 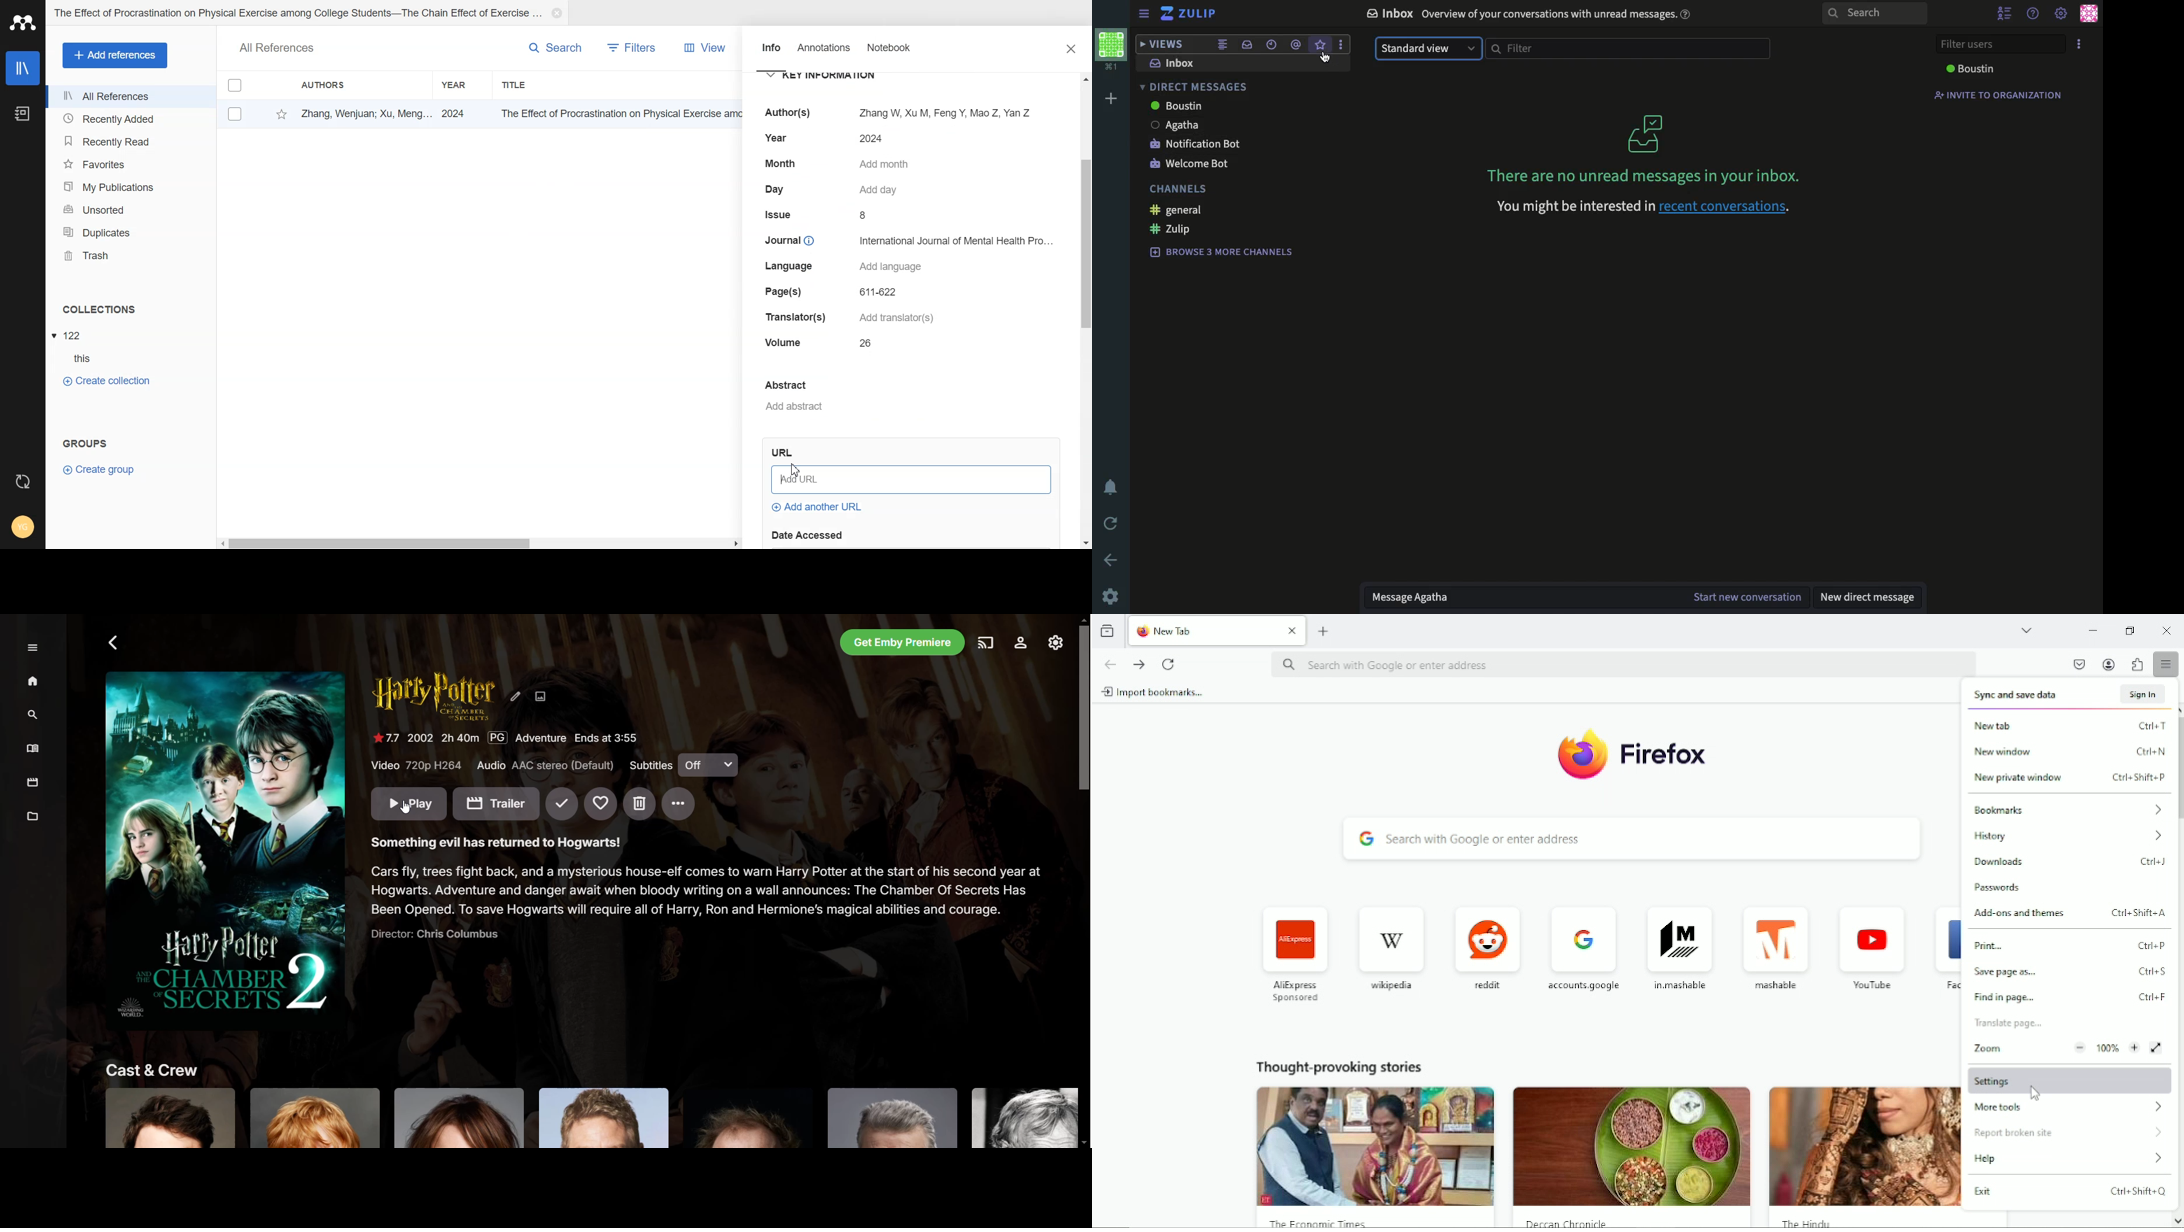 What do you see at coordinates (904, 641) in the screenshot?
I see `Get Emby Premier` at bounding box center [904, 641].